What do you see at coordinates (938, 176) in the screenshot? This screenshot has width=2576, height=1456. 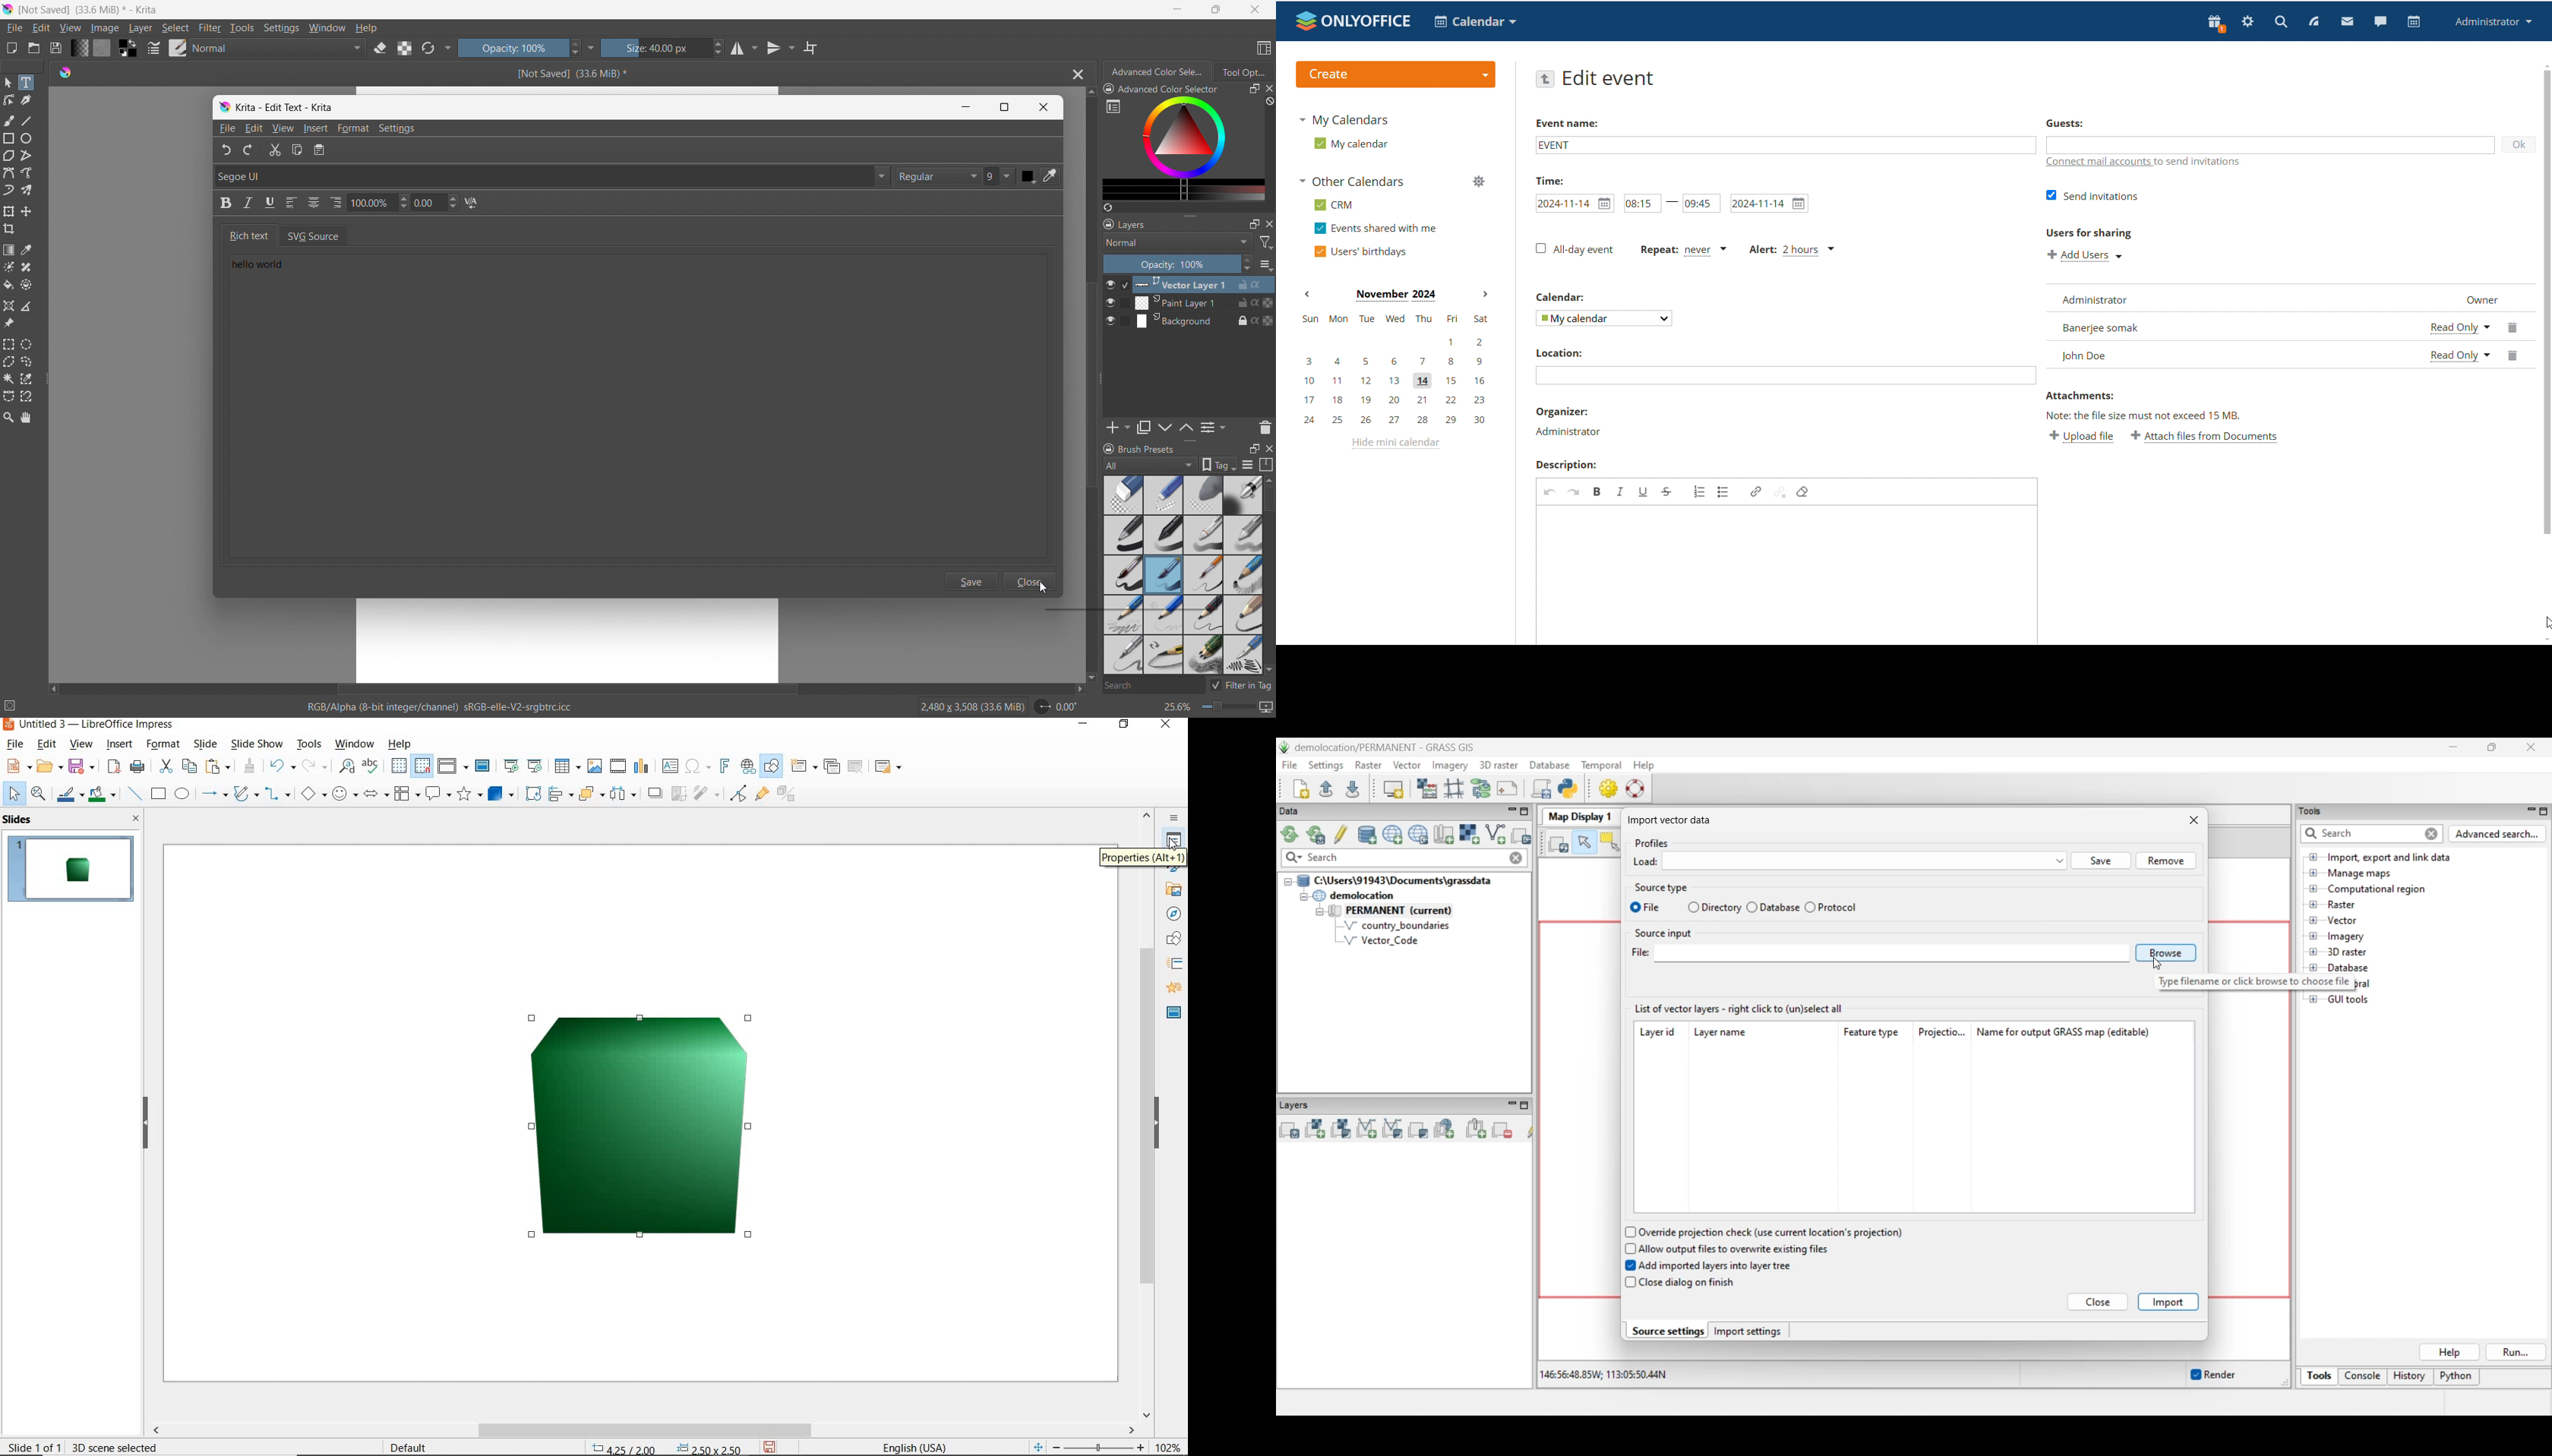 I see `Regular` at bounding box center [938, 176].